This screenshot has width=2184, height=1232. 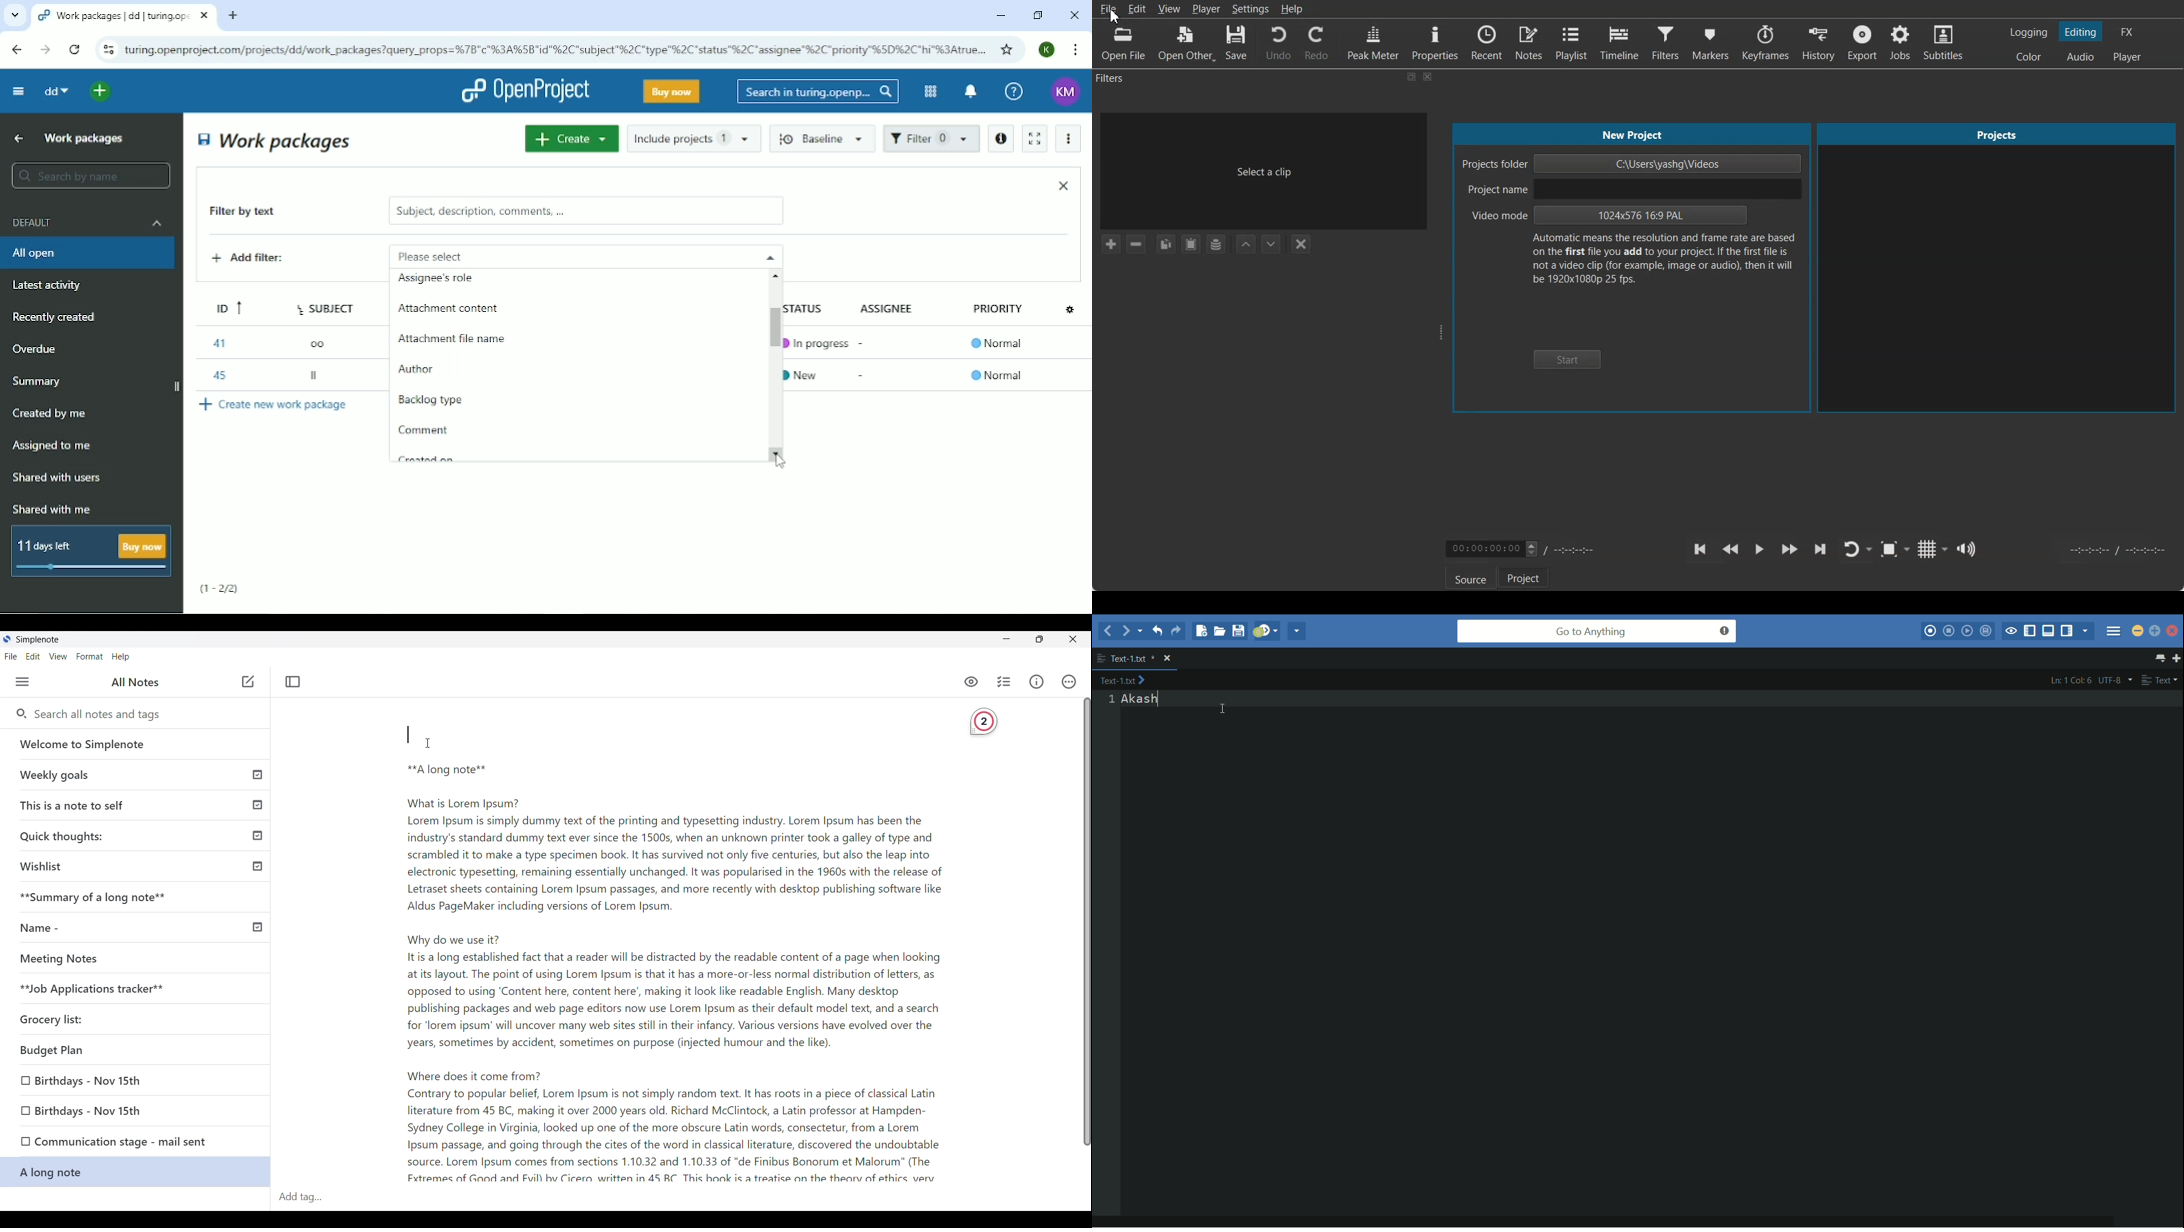 What do you see at coordinates (970, 682) in the screenshot?
I see `Markdown preview` at bounding box center [970, 682].